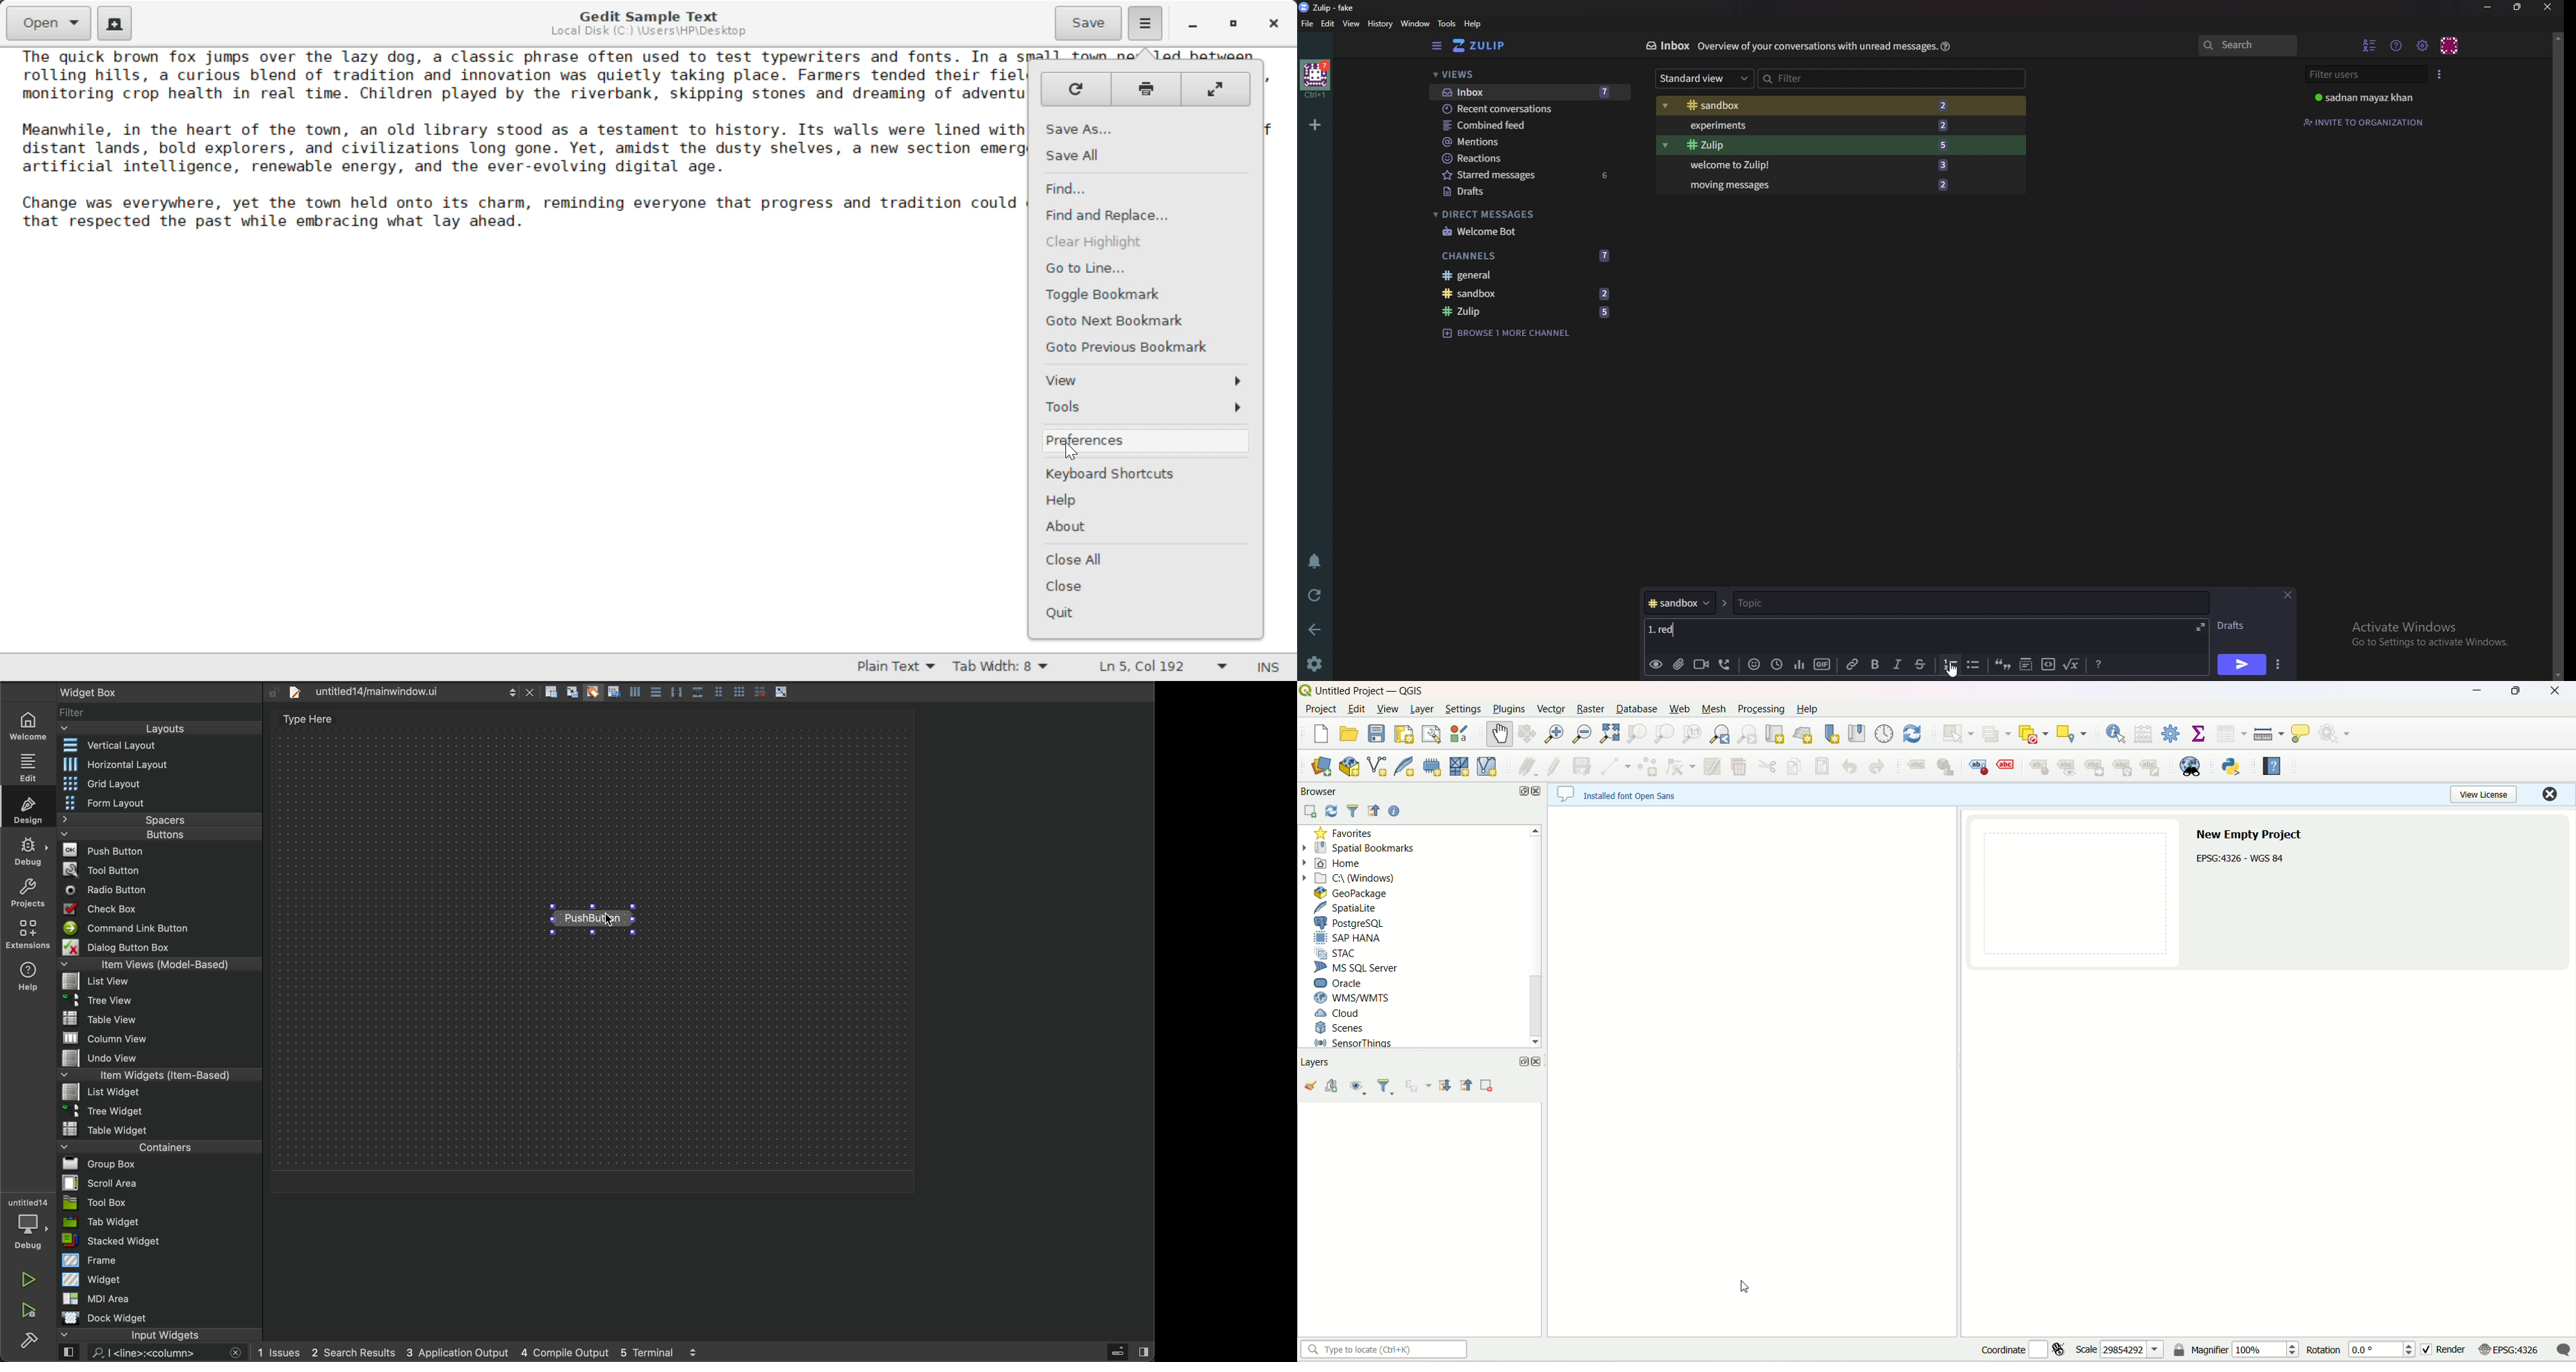  What do you see at coordinates (1318, 628) in the screenshot?
I see `back` at bounding box center [1318, 628].